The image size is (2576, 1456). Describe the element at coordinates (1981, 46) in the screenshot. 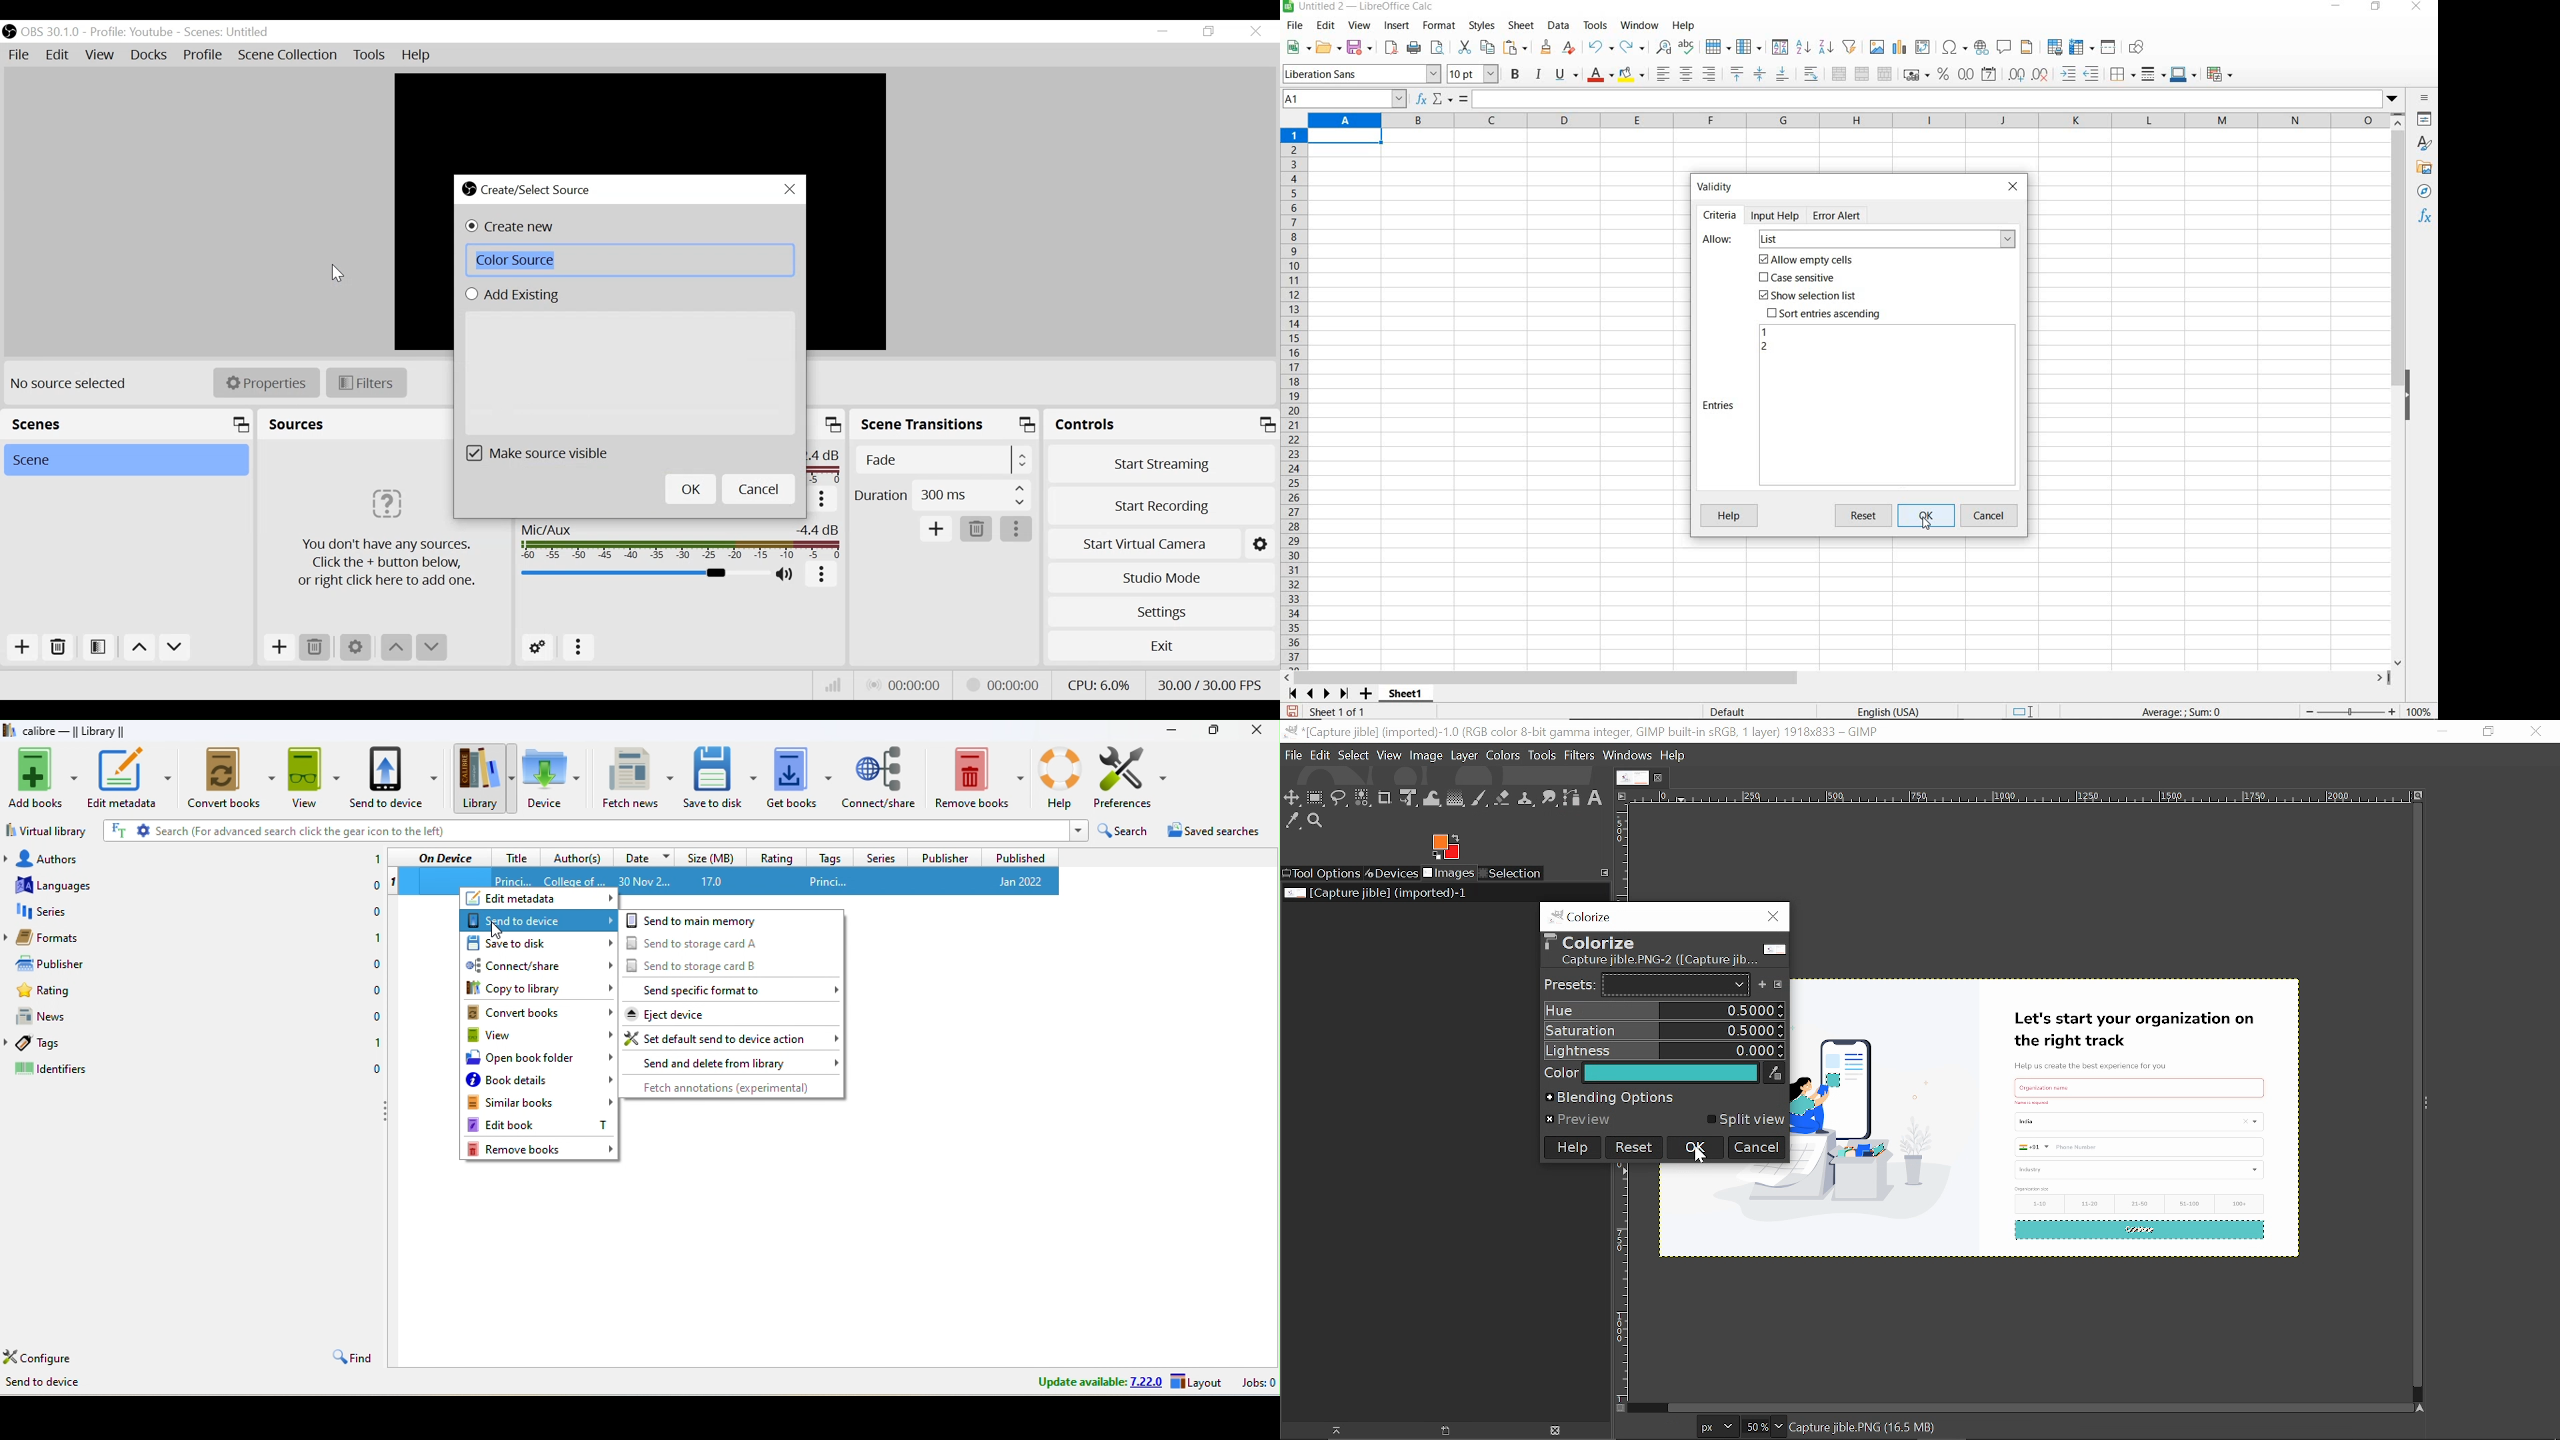

I see `insert hyperlink` at that location.